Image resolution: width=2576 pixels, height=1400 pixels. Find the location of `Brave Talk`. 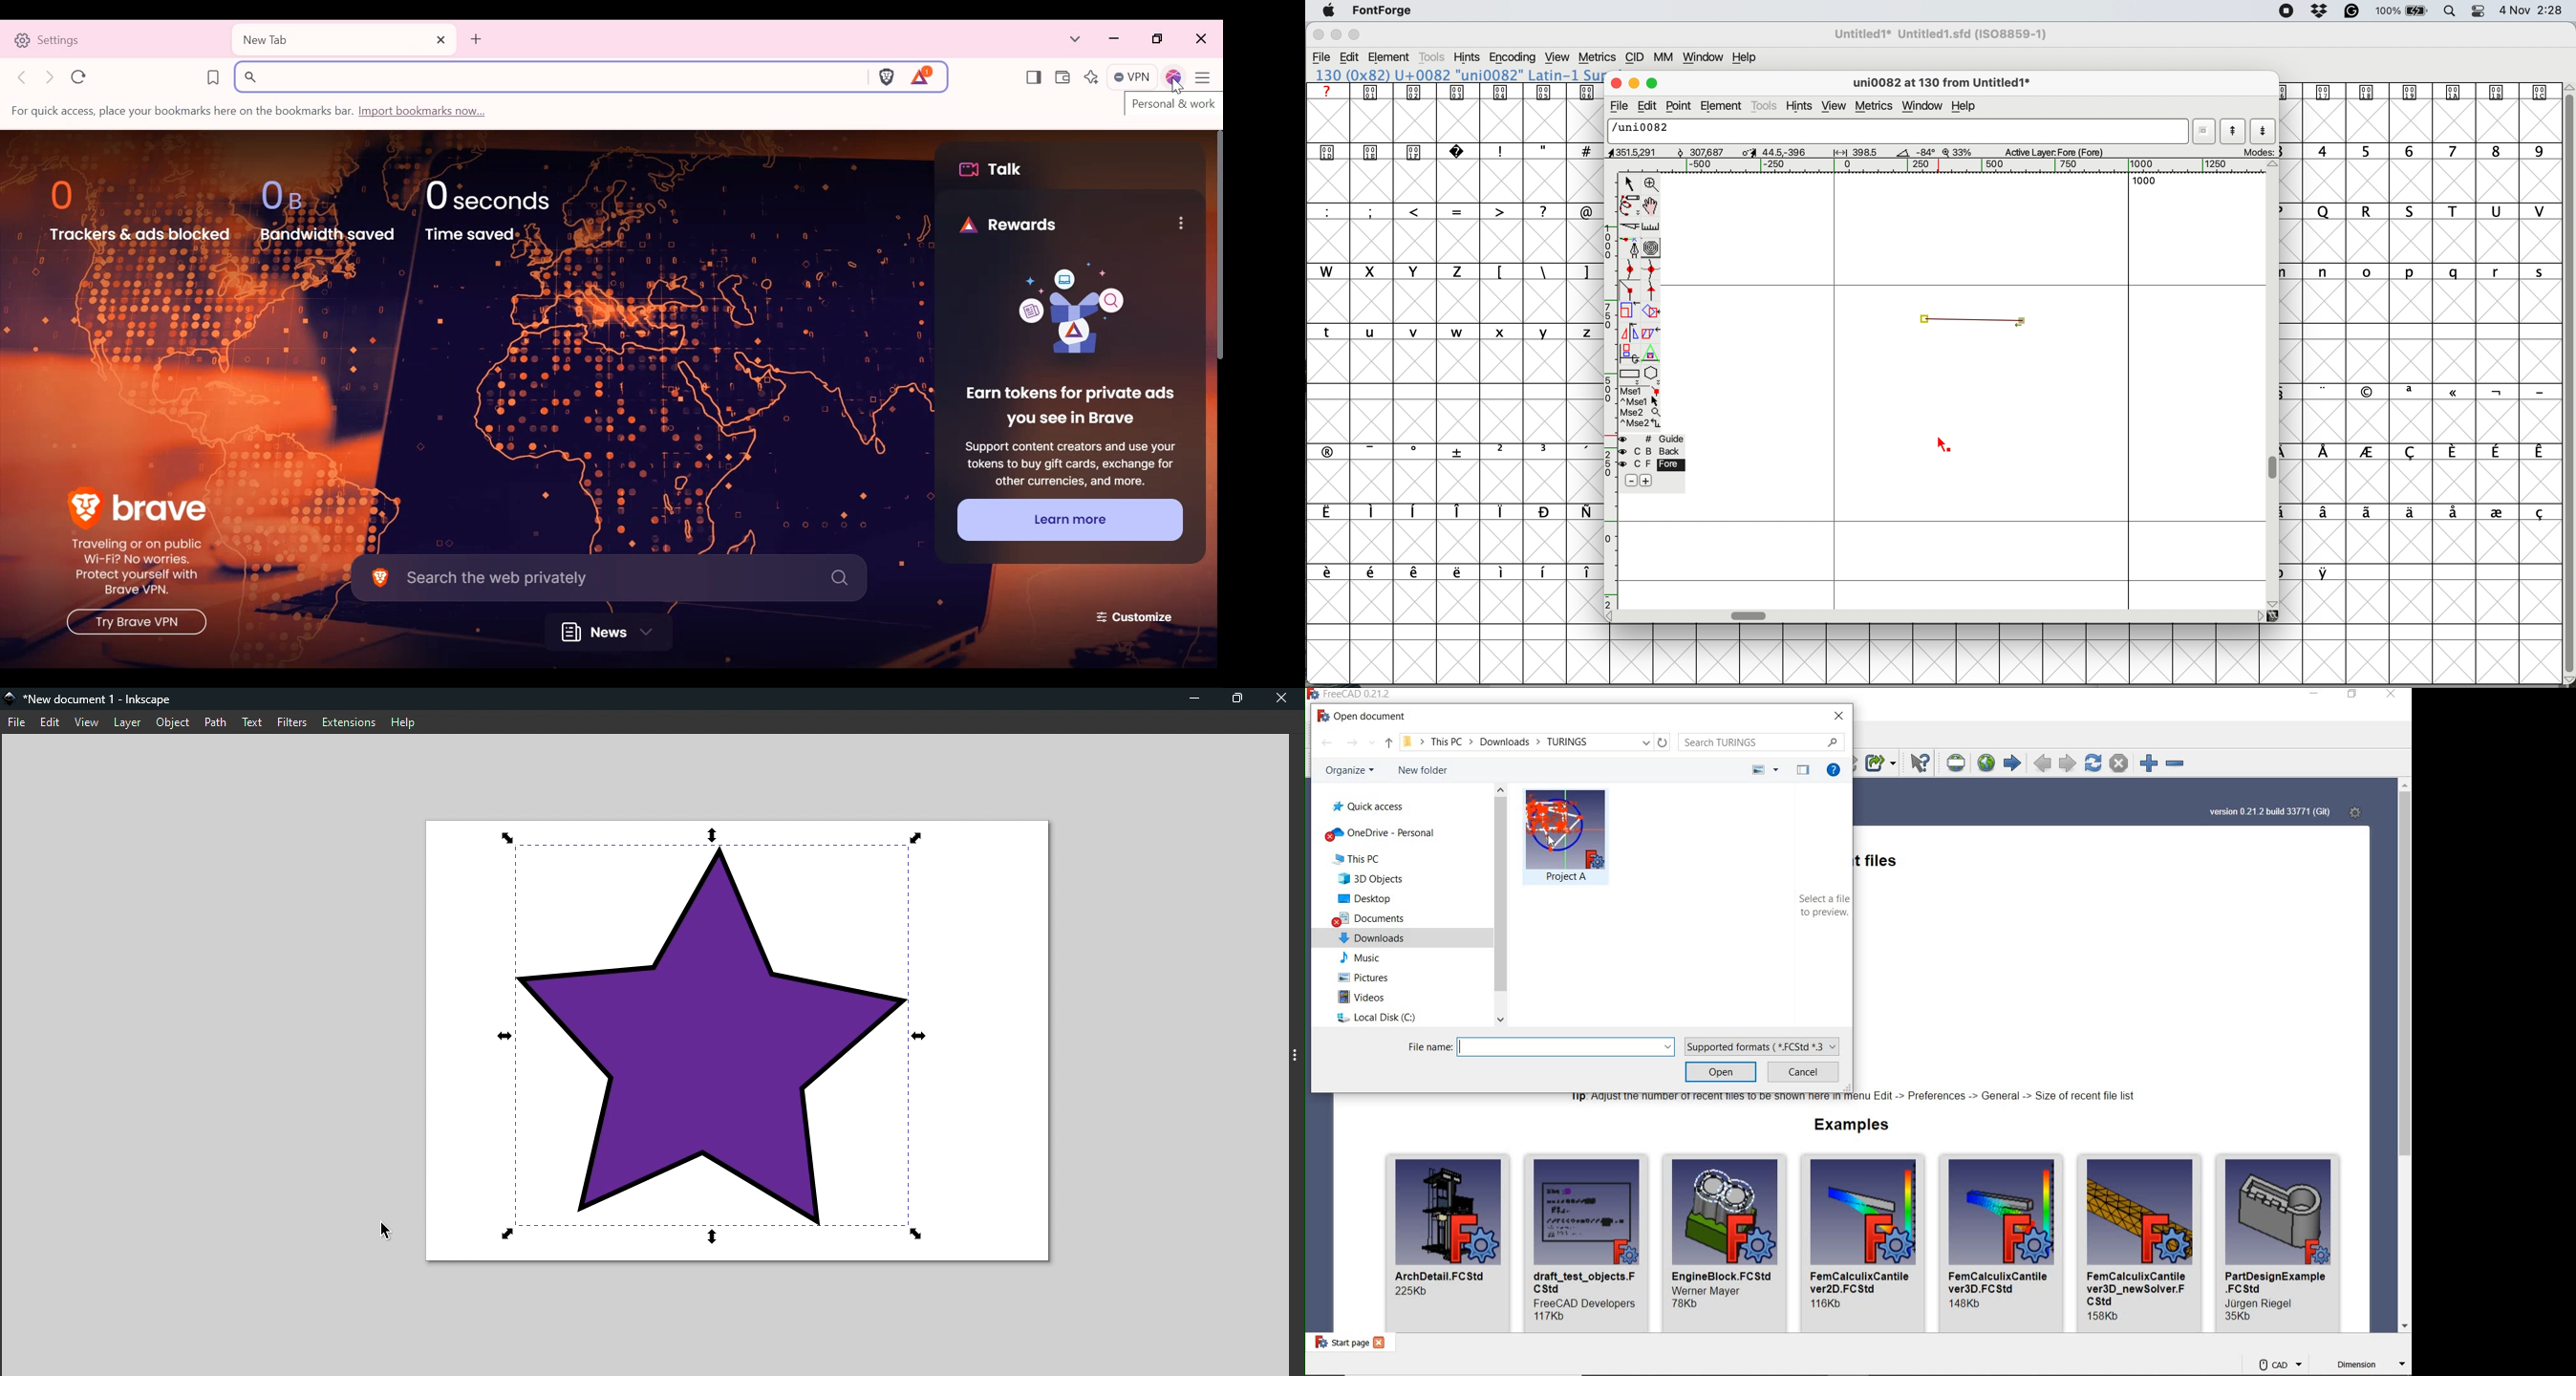

Brave Talk is located at coordinates (995, 169).